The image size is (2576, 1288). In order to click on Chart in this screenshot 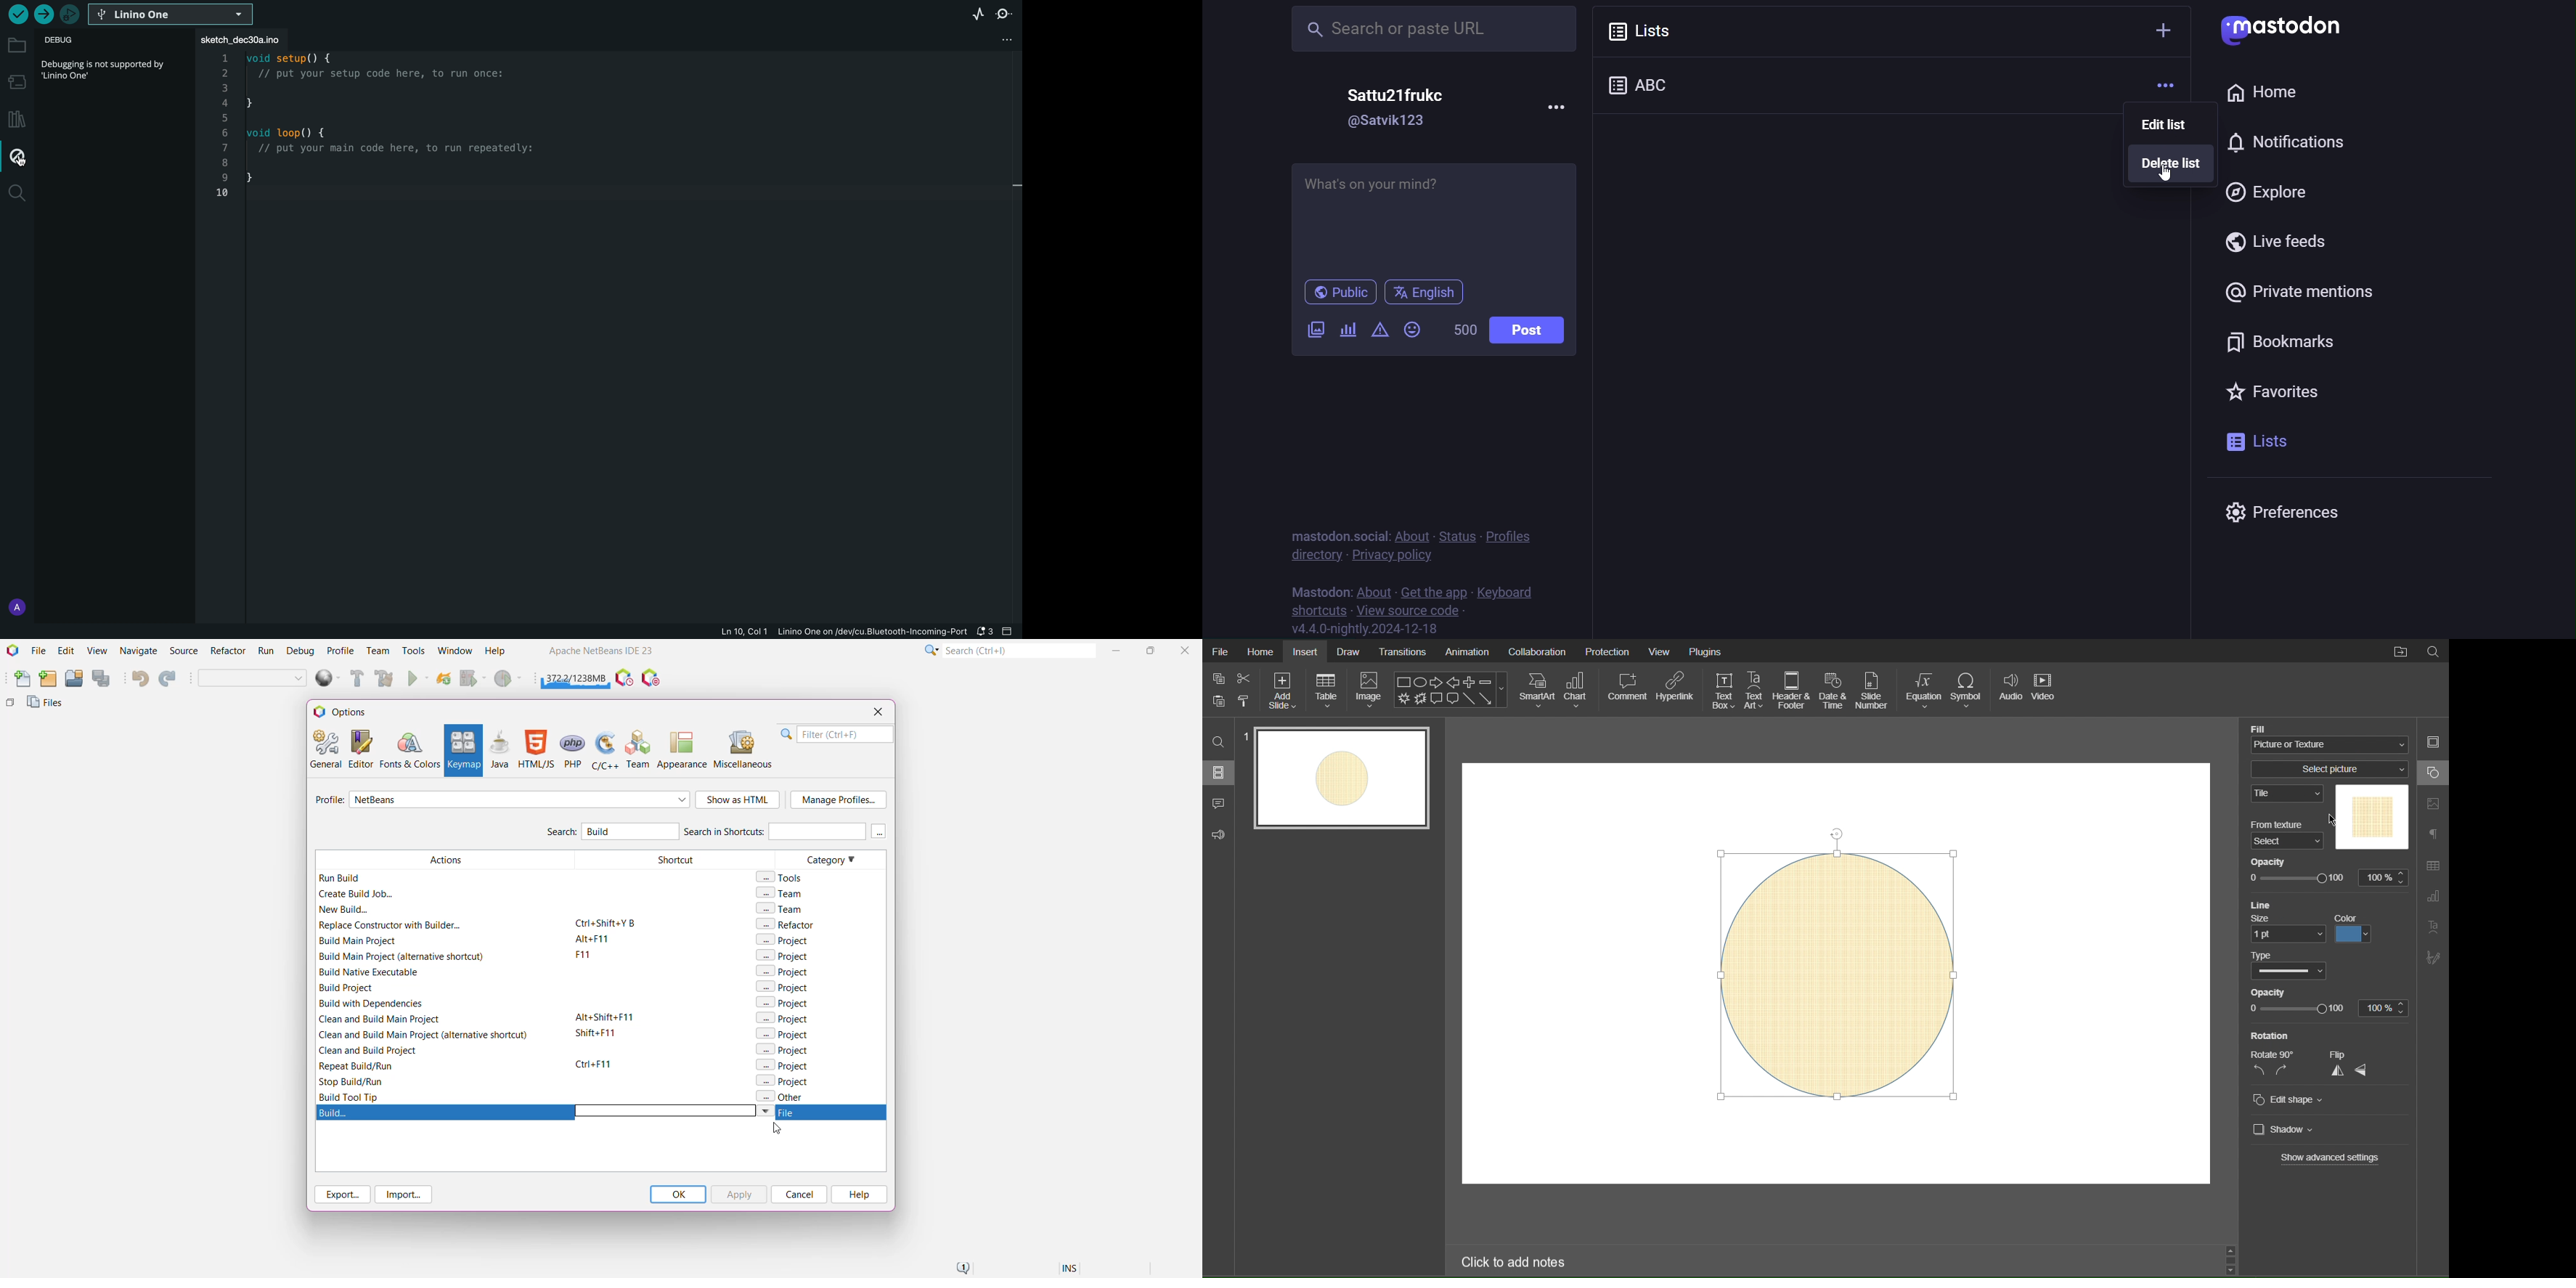, I will do `click(1581, 691)`.